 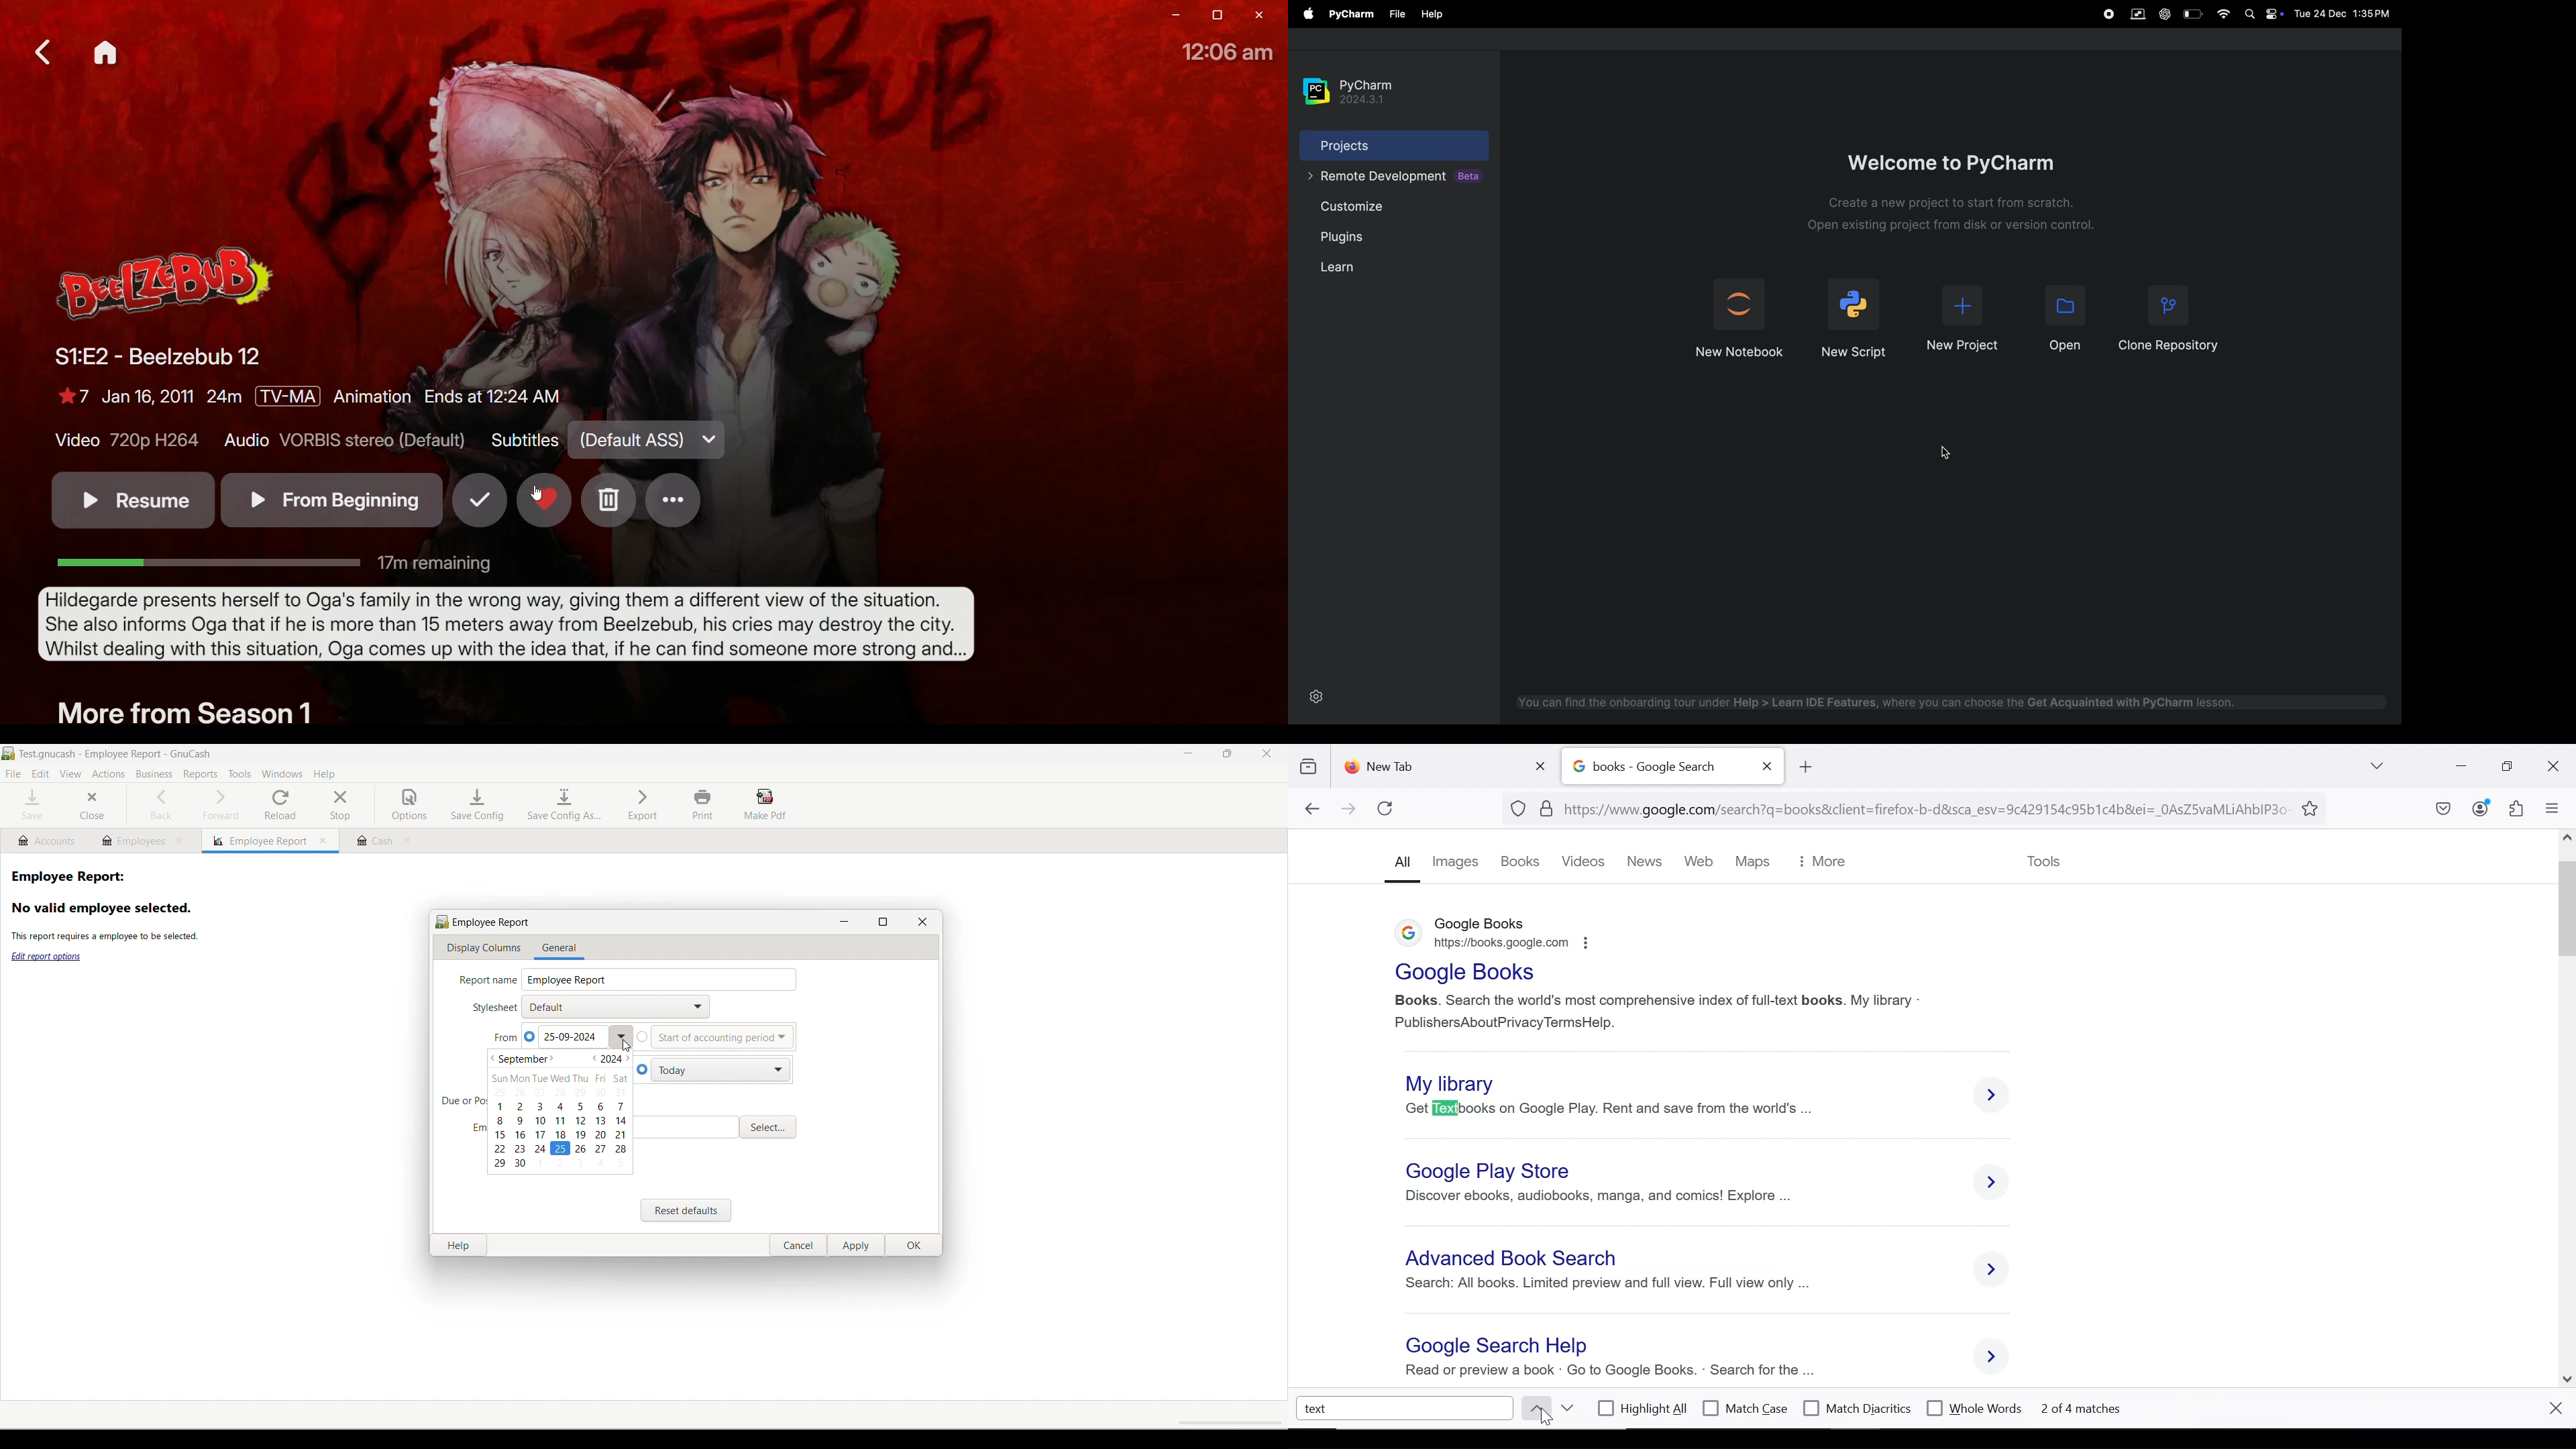 I want to click on list all tabs, so click(x=2378, y=765).